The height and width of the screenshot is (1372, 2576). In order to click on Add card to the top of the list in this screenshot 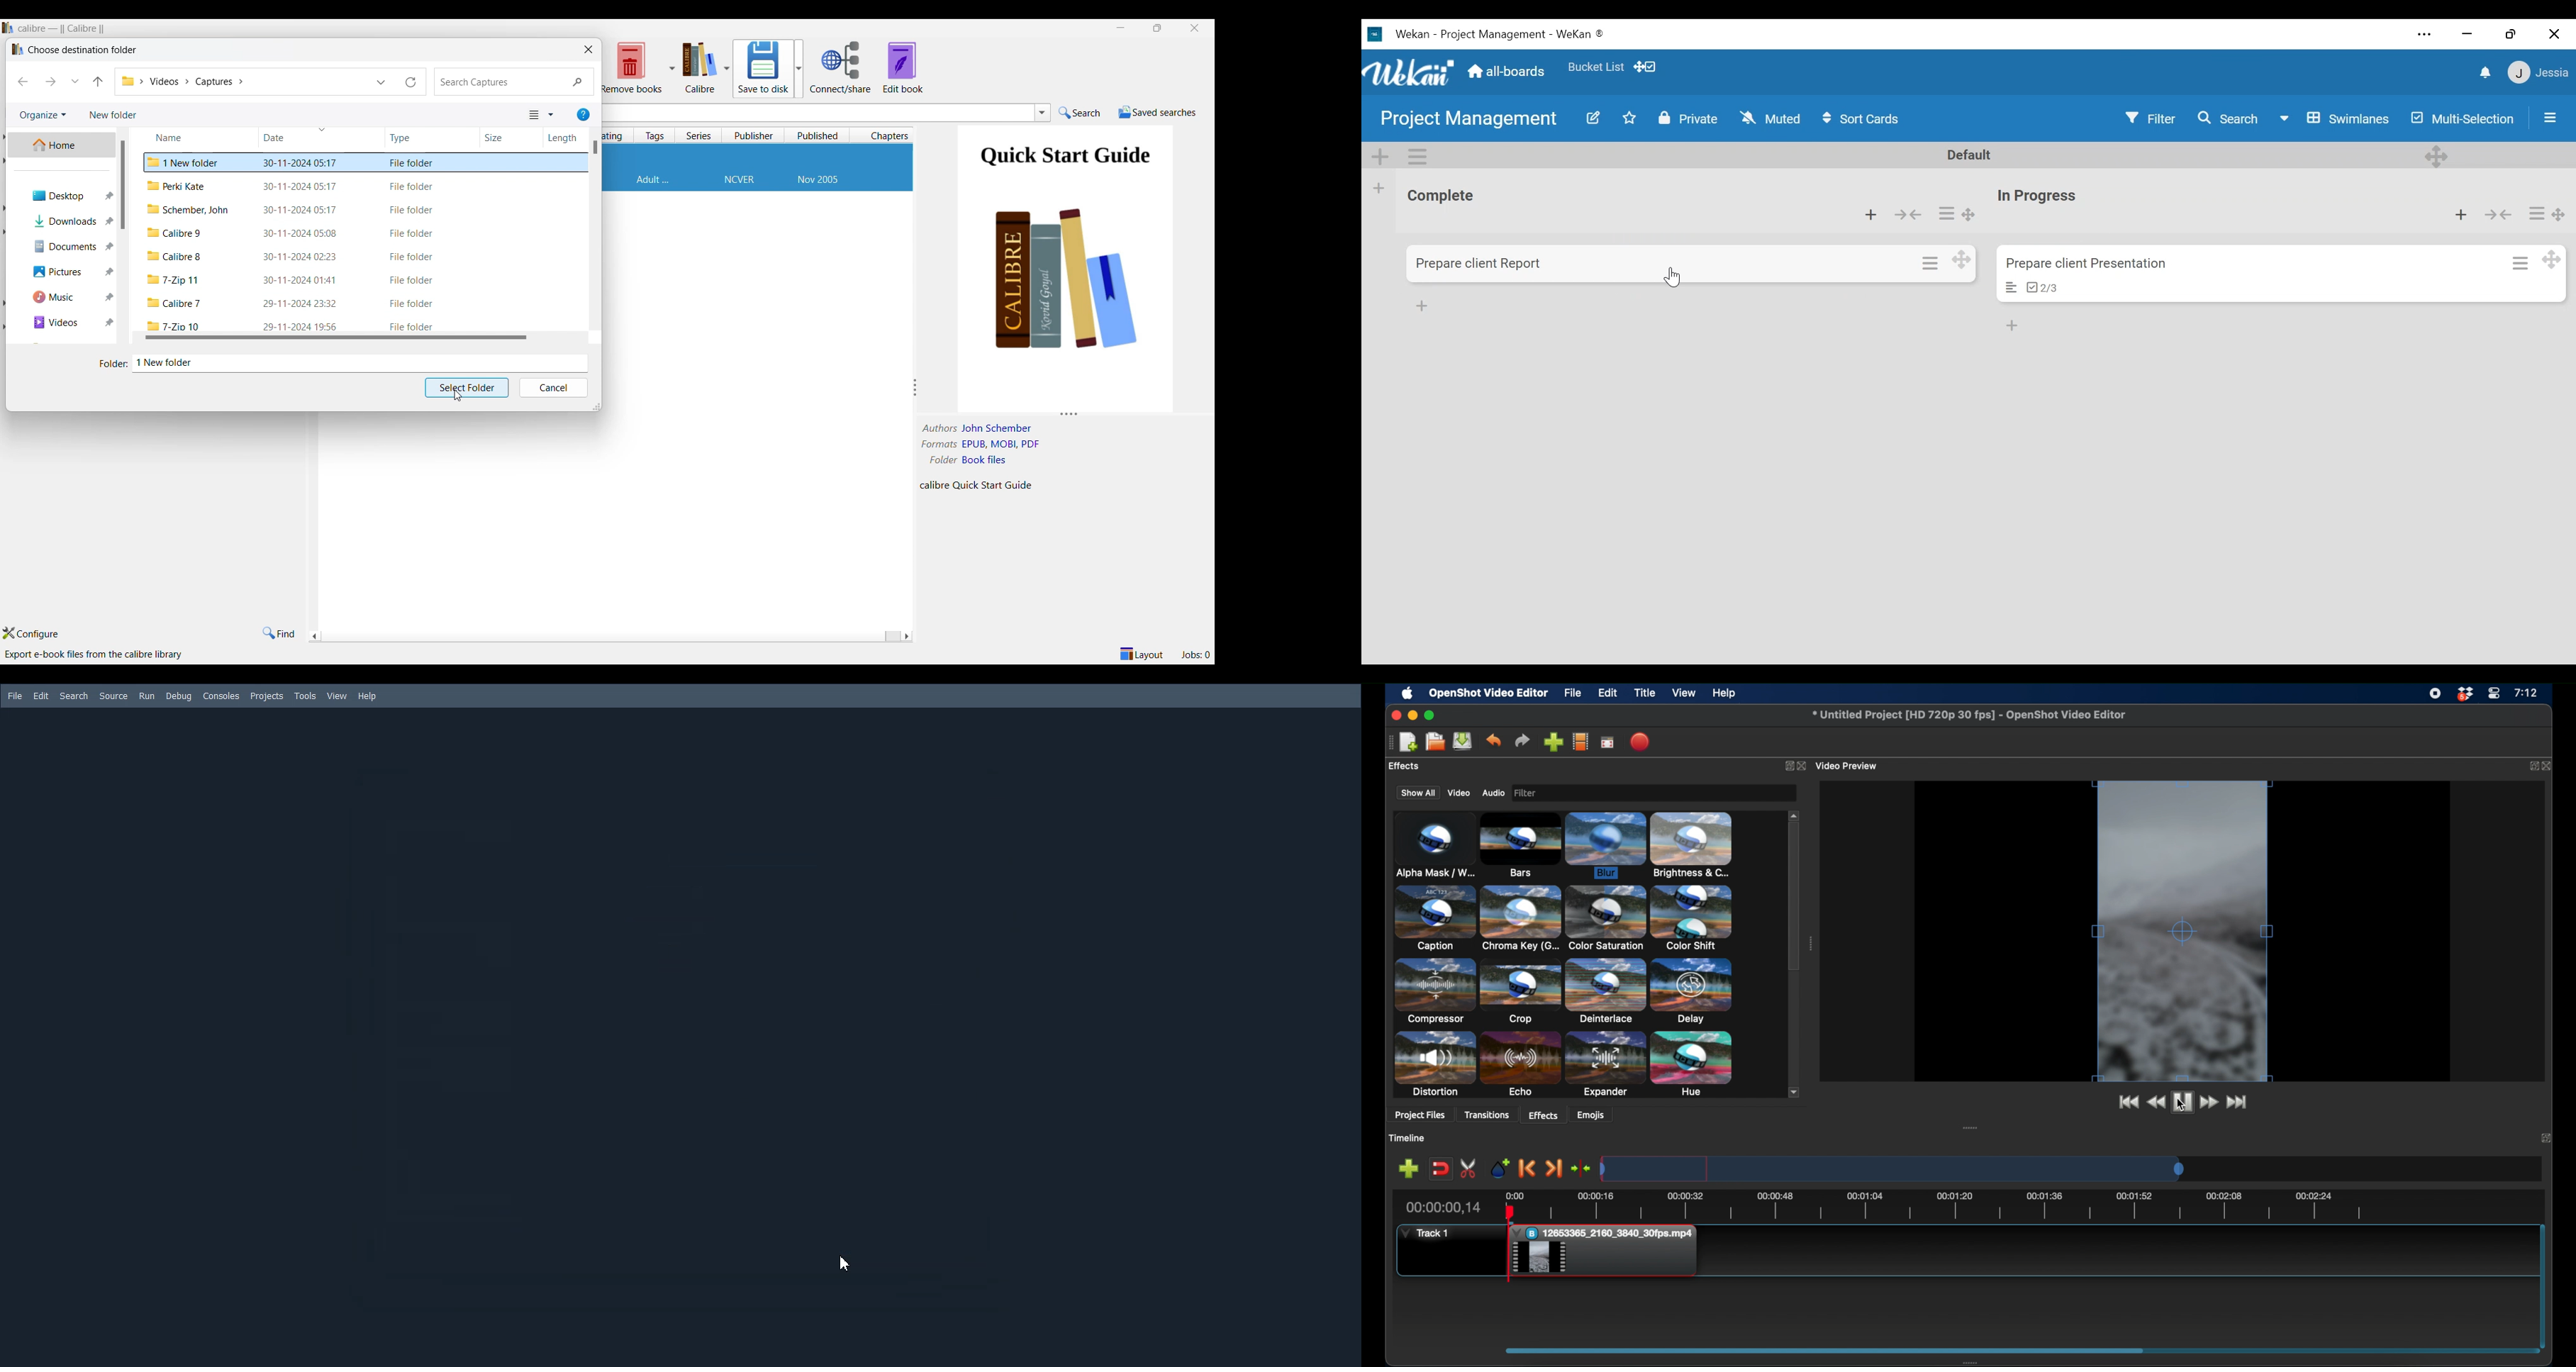, I will do `click(2465, 214)`.